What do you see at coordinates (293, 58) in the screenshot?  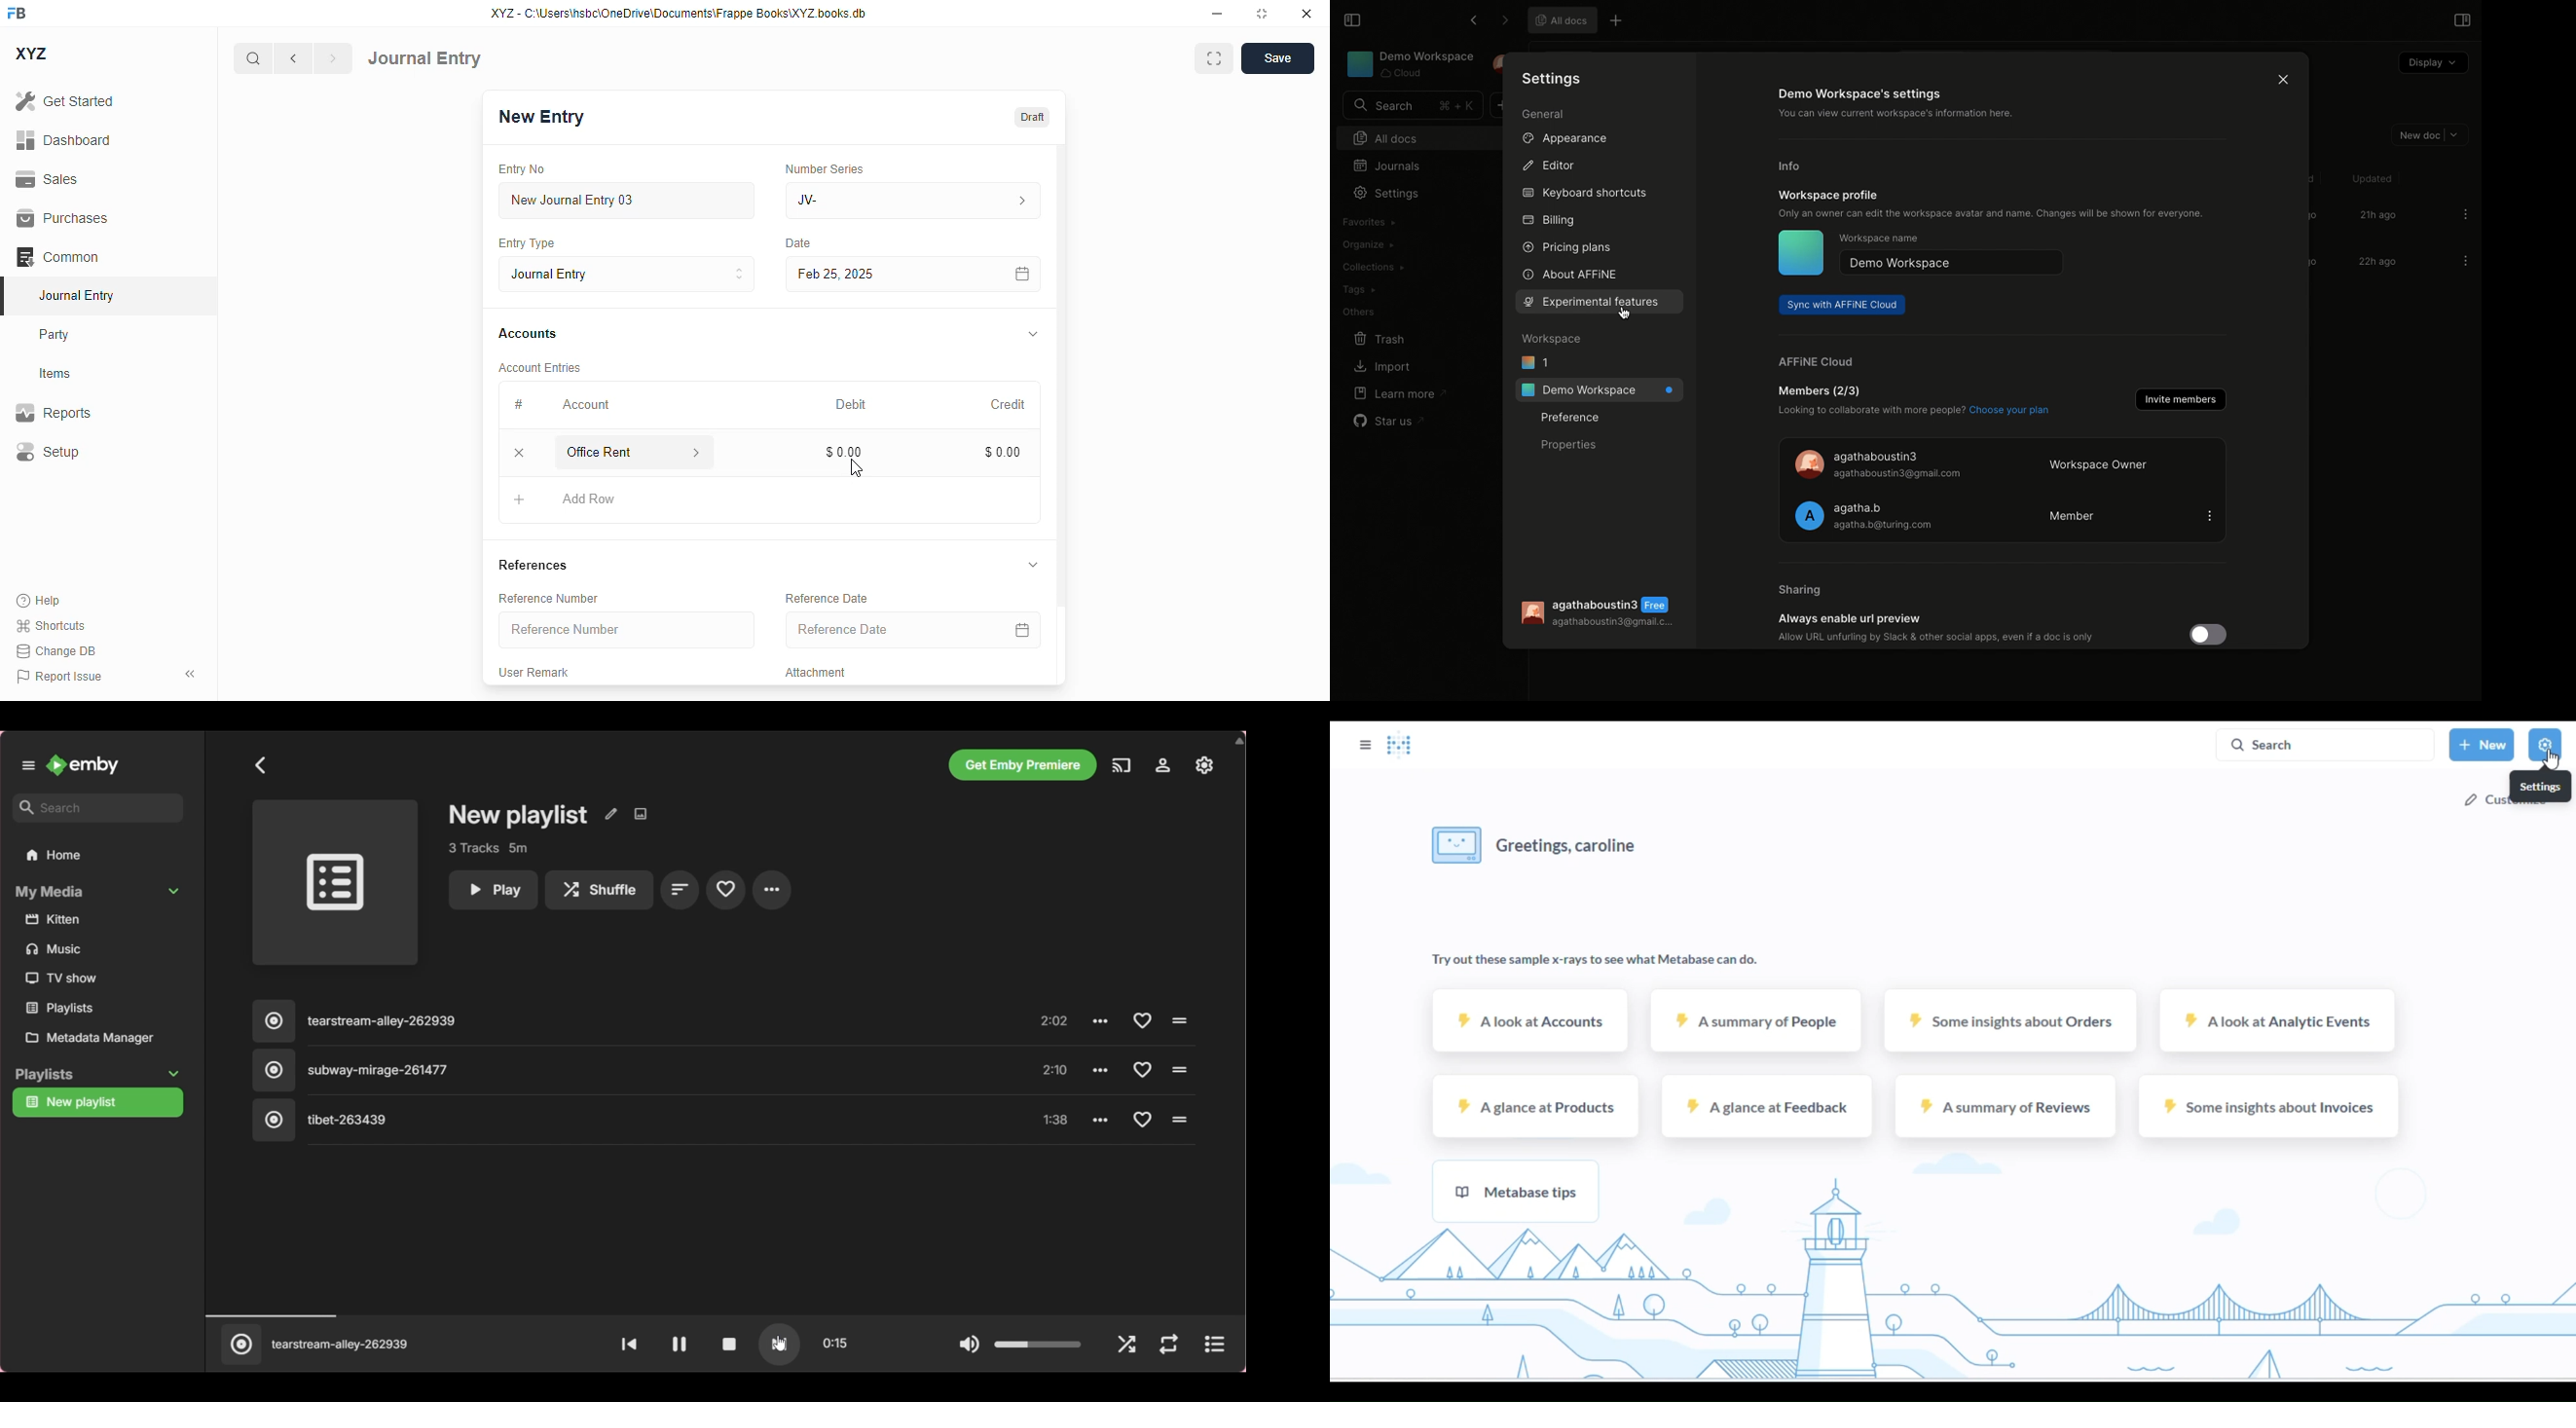 I see `previous` at bounding box center [293, 58].